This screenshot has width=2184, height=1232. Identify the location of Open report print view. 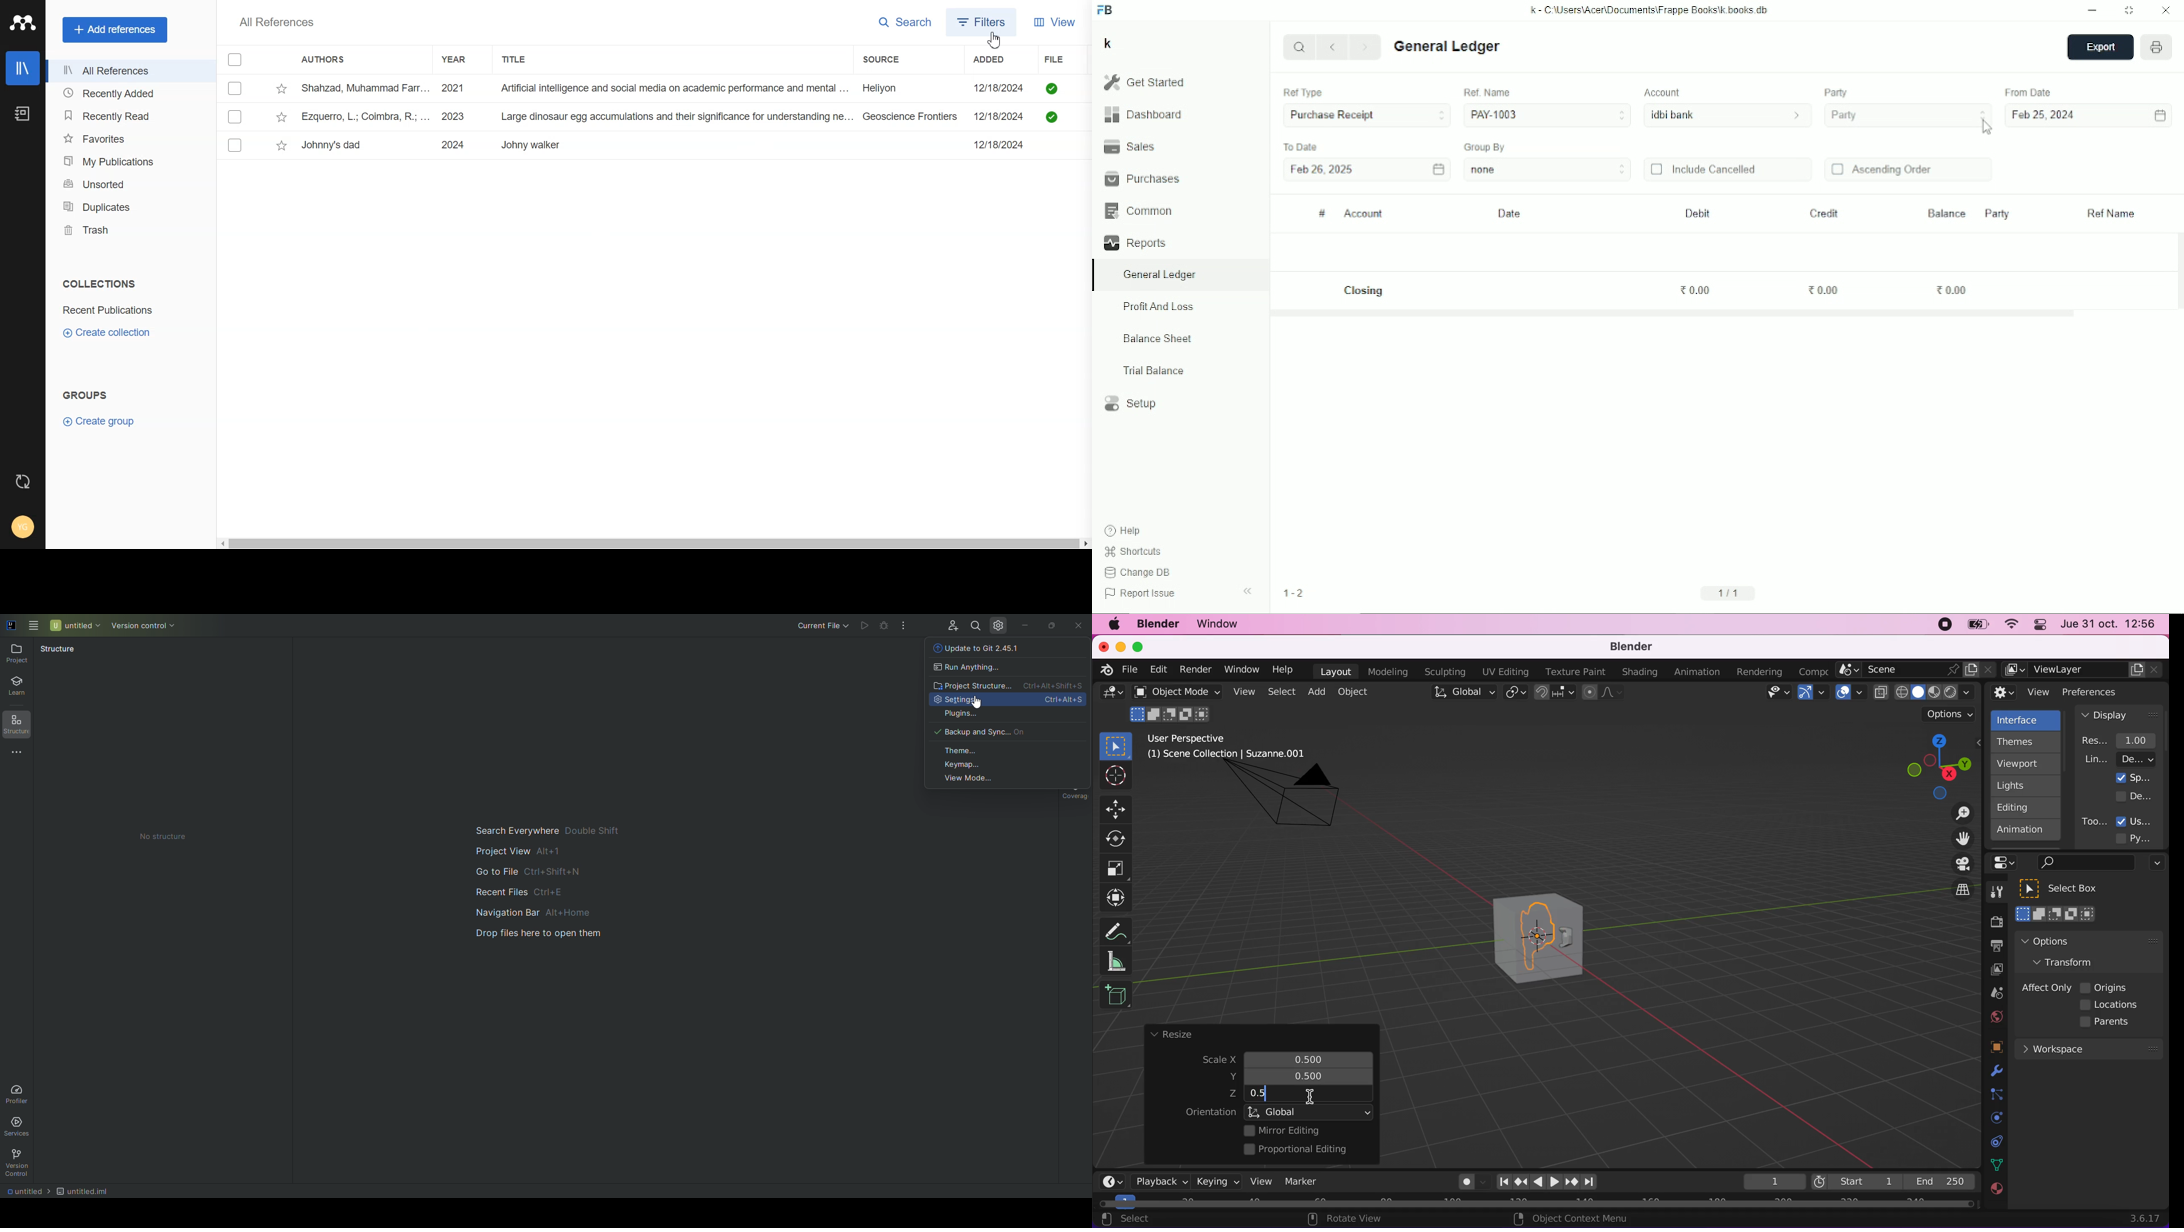
(2157, 48).